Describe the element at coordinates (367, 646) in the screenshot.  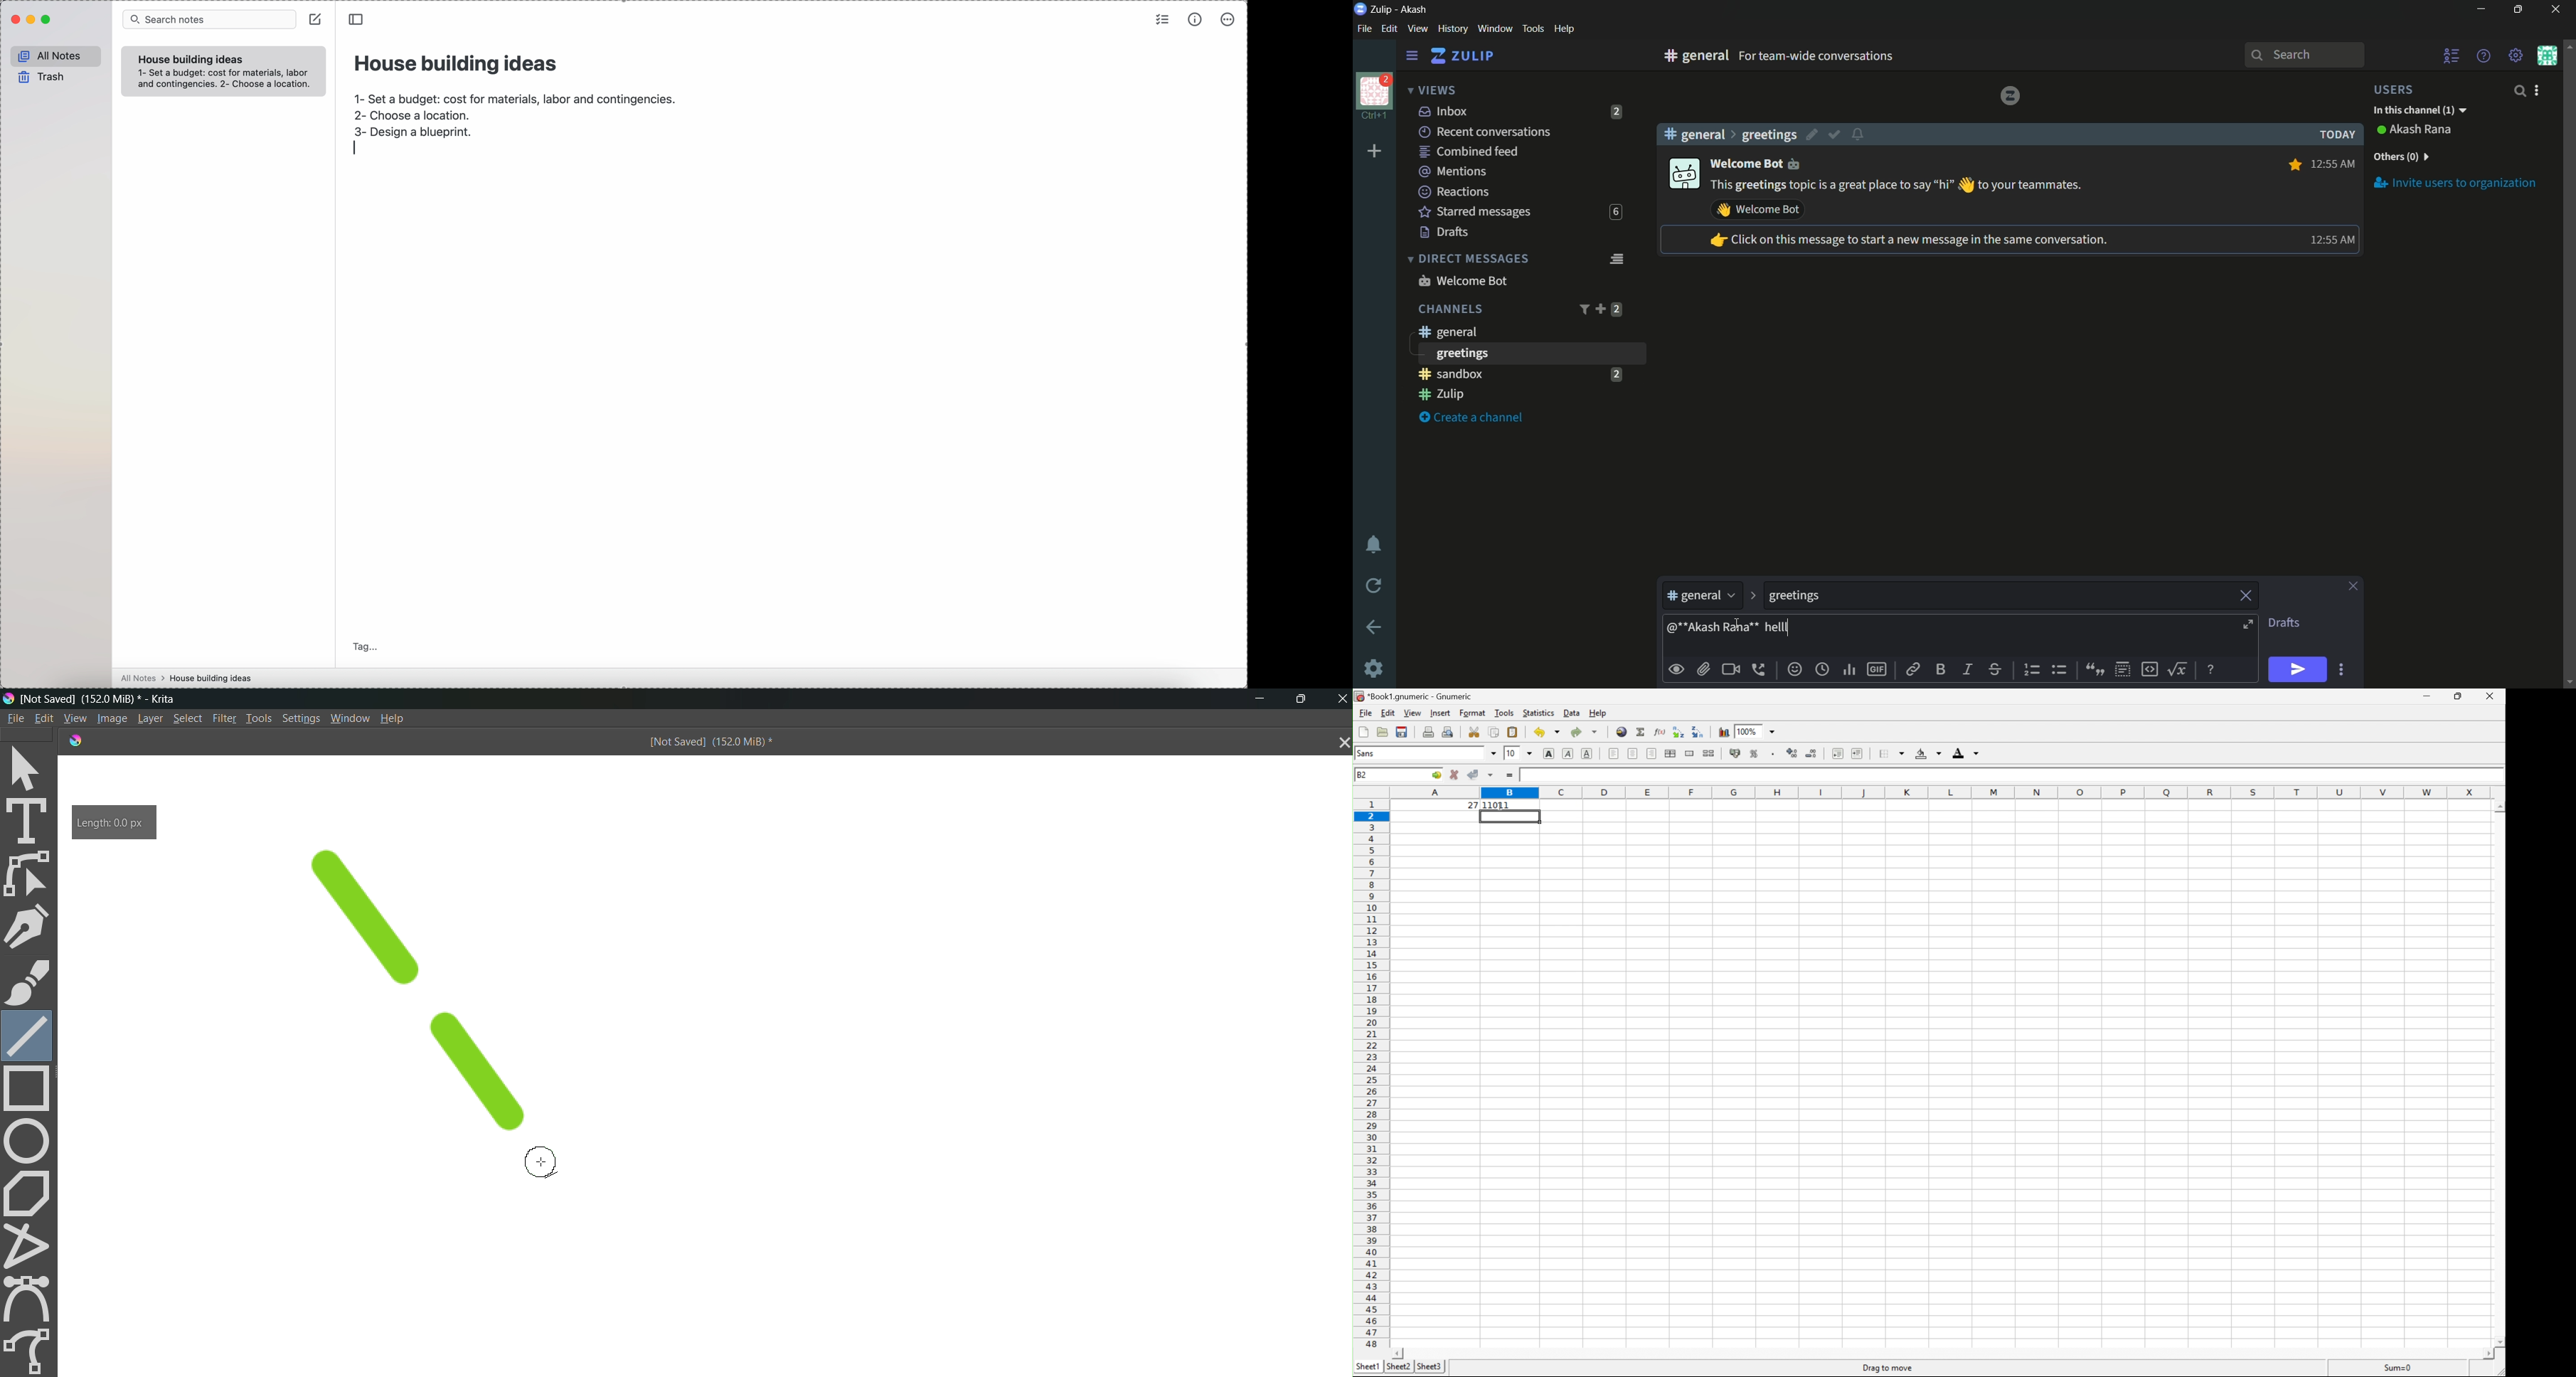
I see `tag` at that location.